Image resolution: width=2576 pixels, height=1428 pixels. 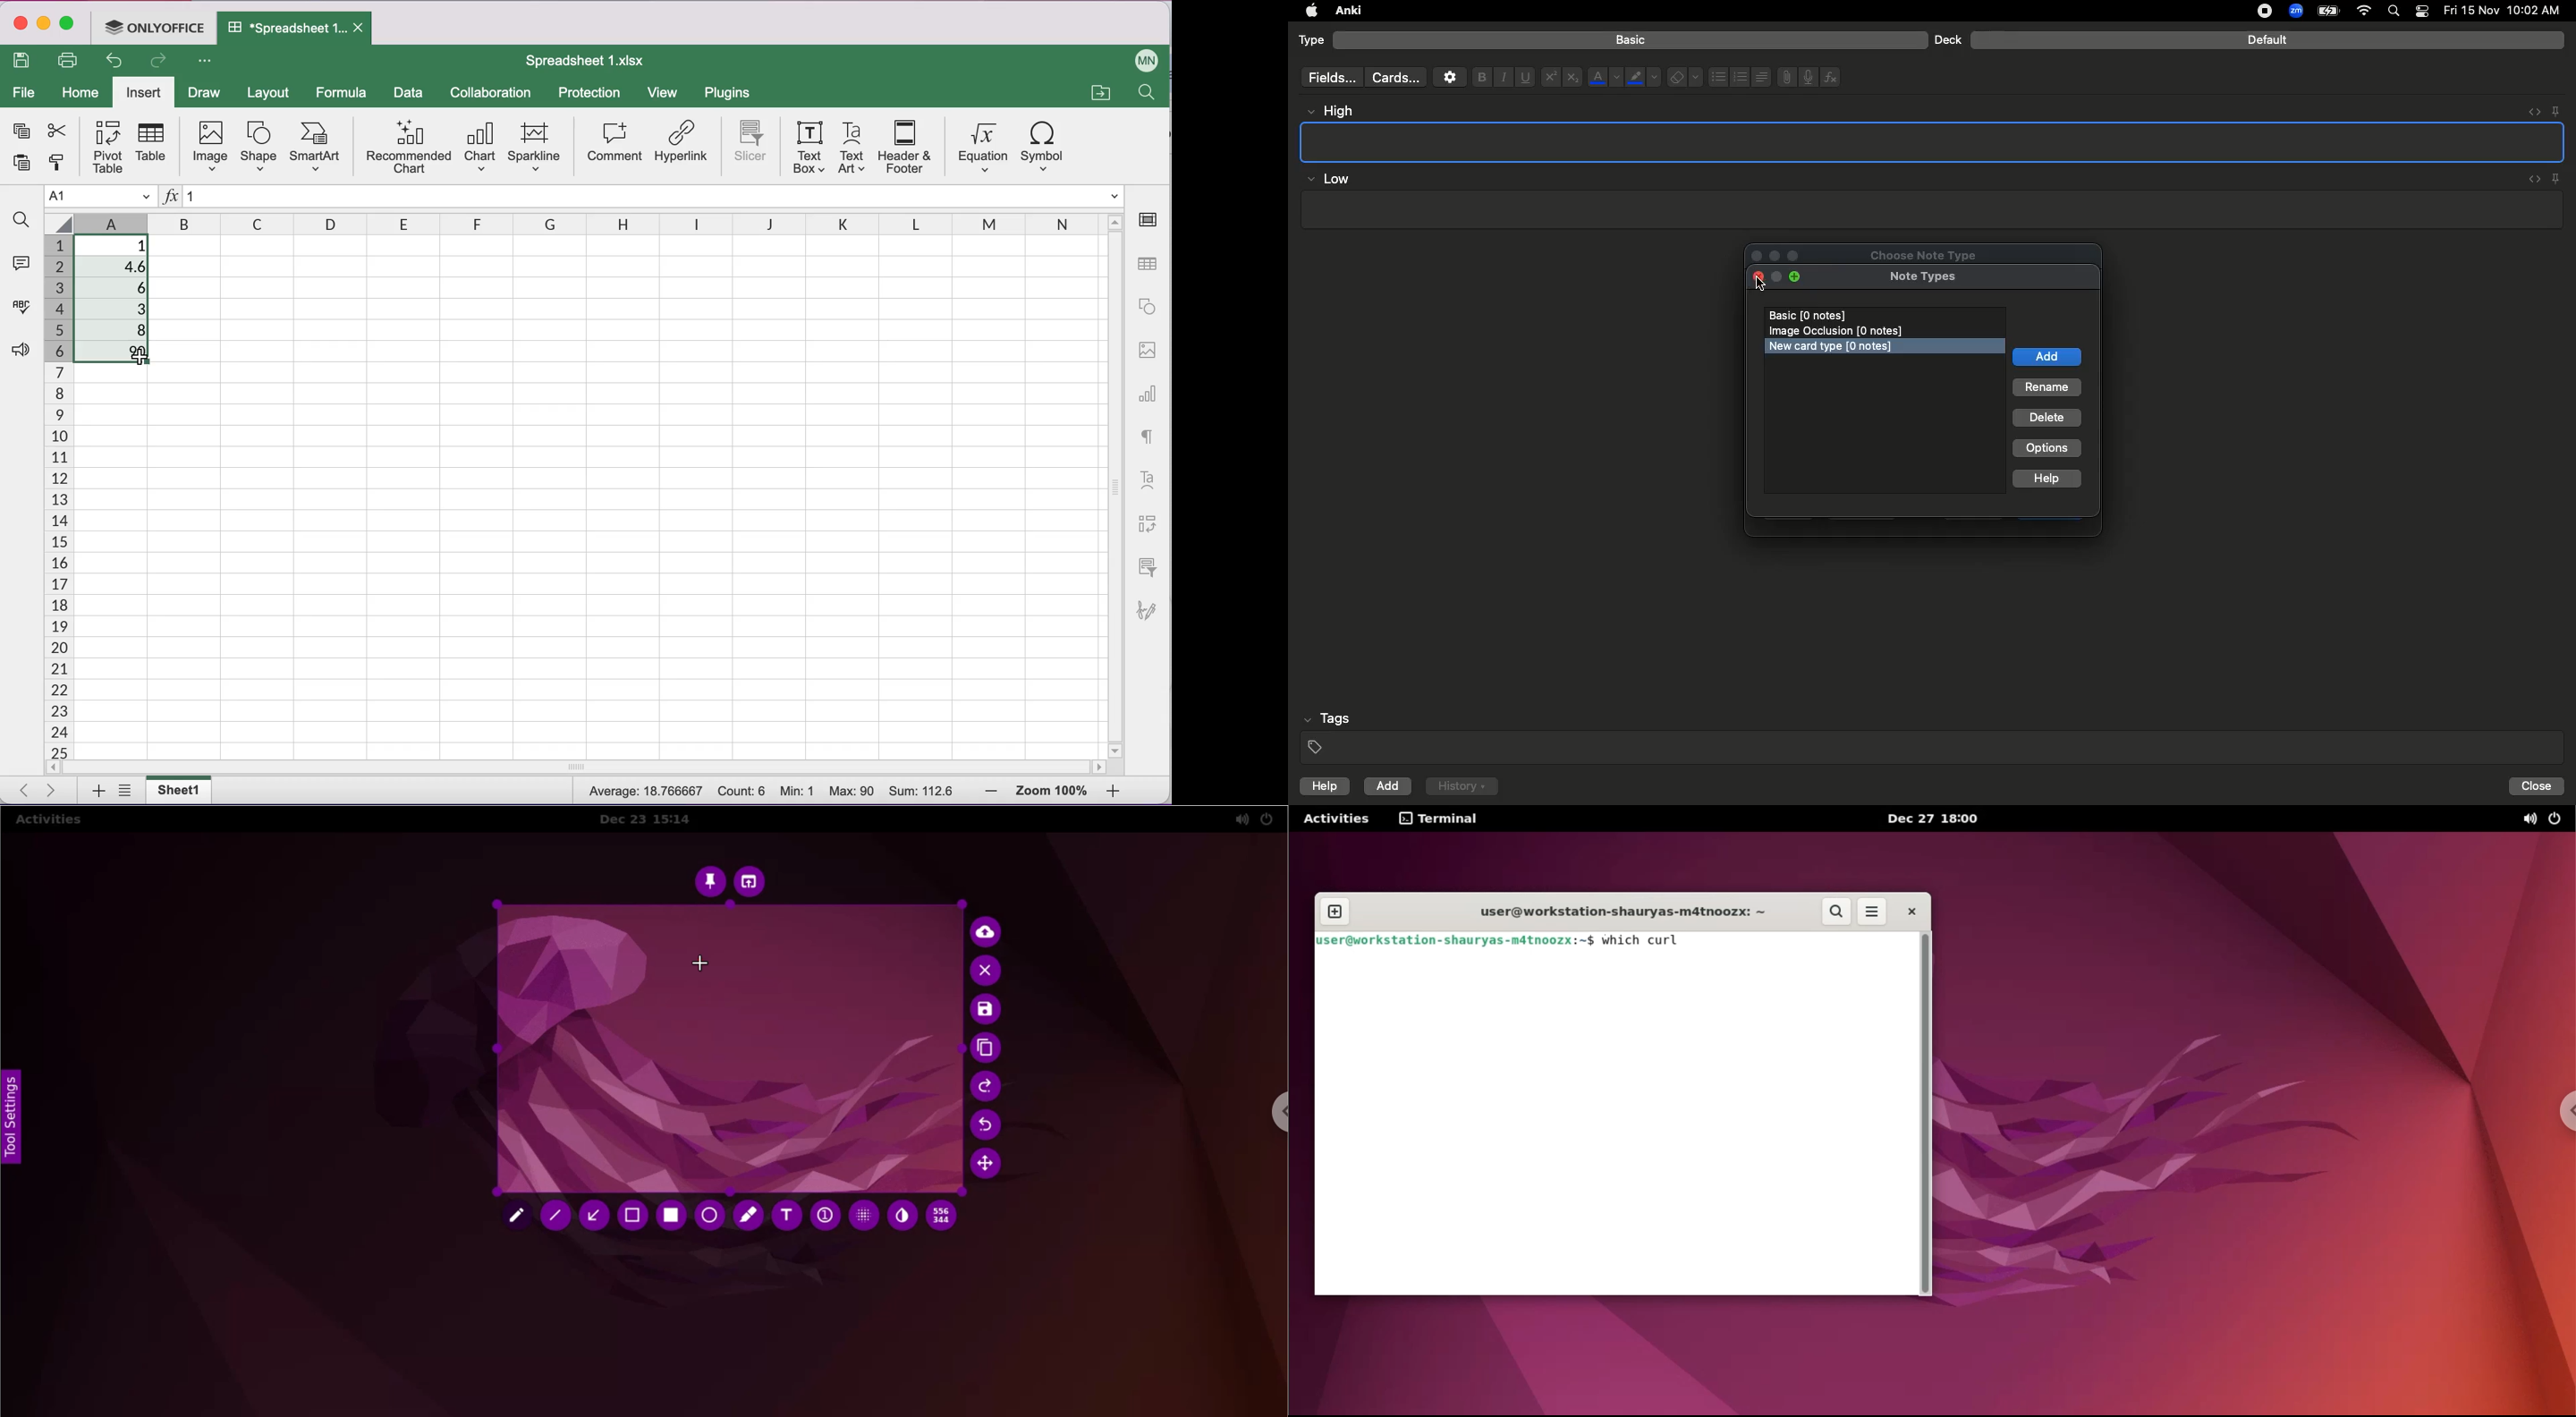 What do you see at coordinates (756, 882) in the screenshot?
I see `choose app to open screenshot` at bounding box center [756, 882].